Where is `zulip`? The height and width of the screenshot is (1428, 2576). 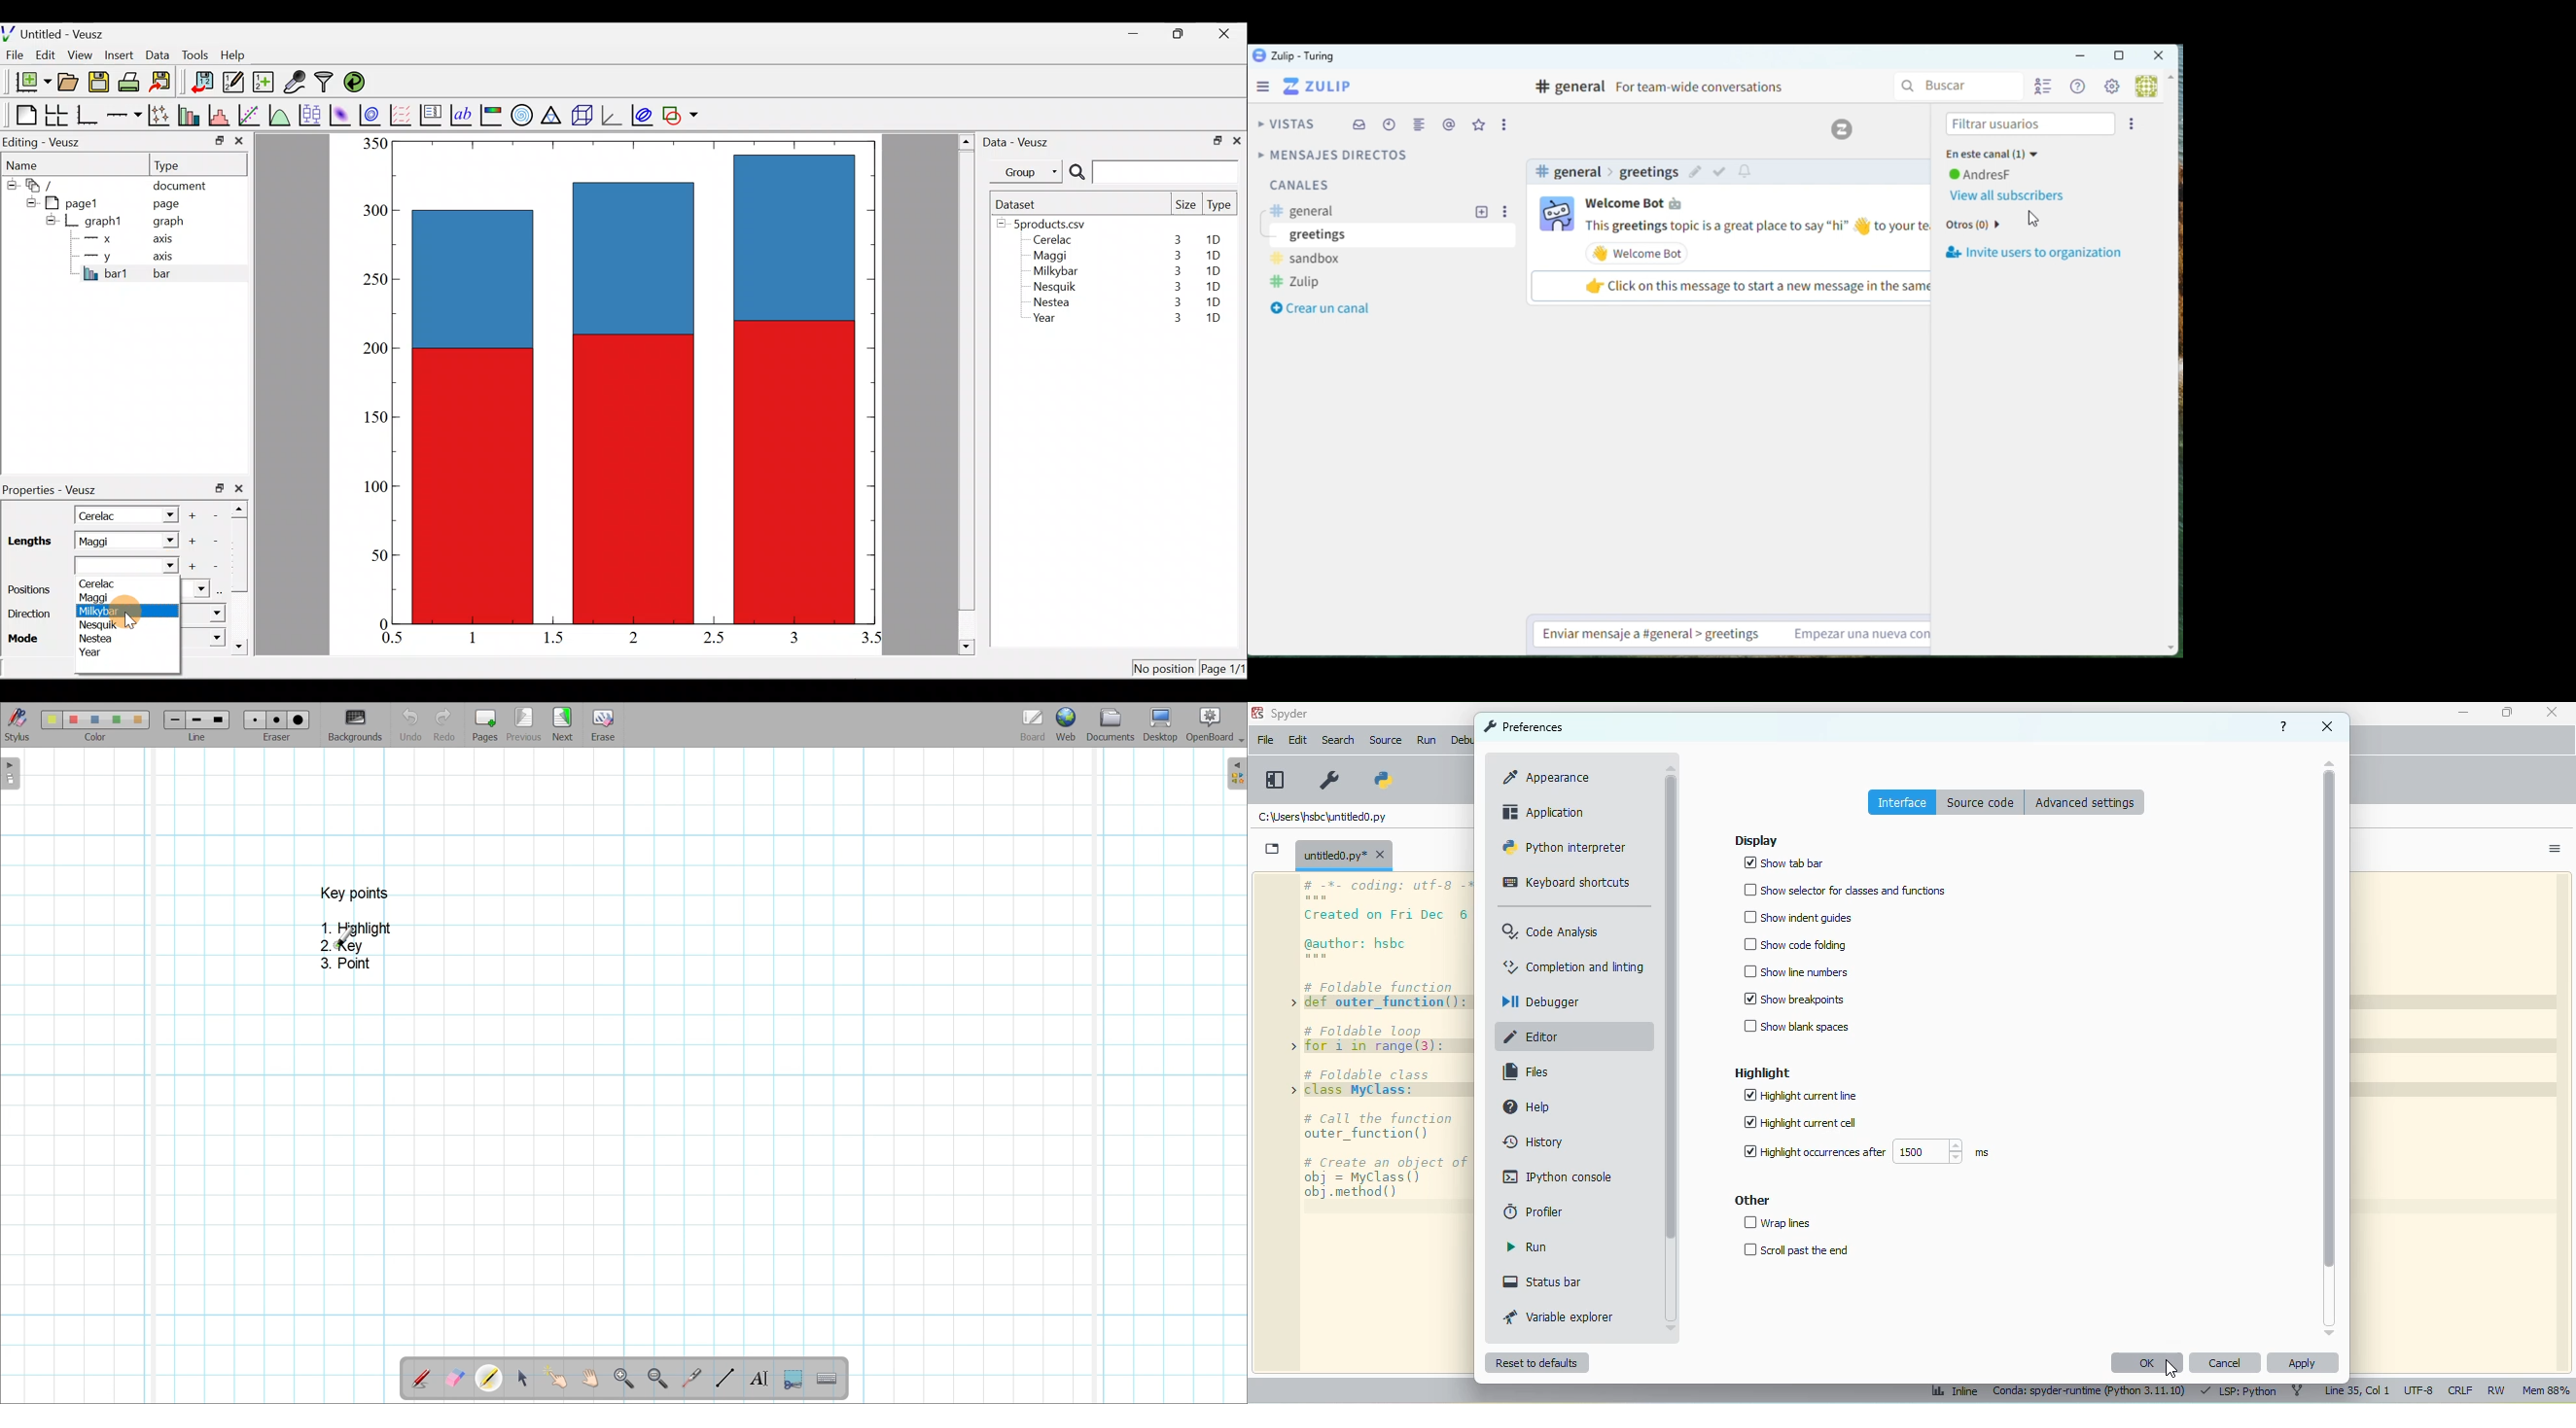 zulip is located at coordinates (1304, 283).